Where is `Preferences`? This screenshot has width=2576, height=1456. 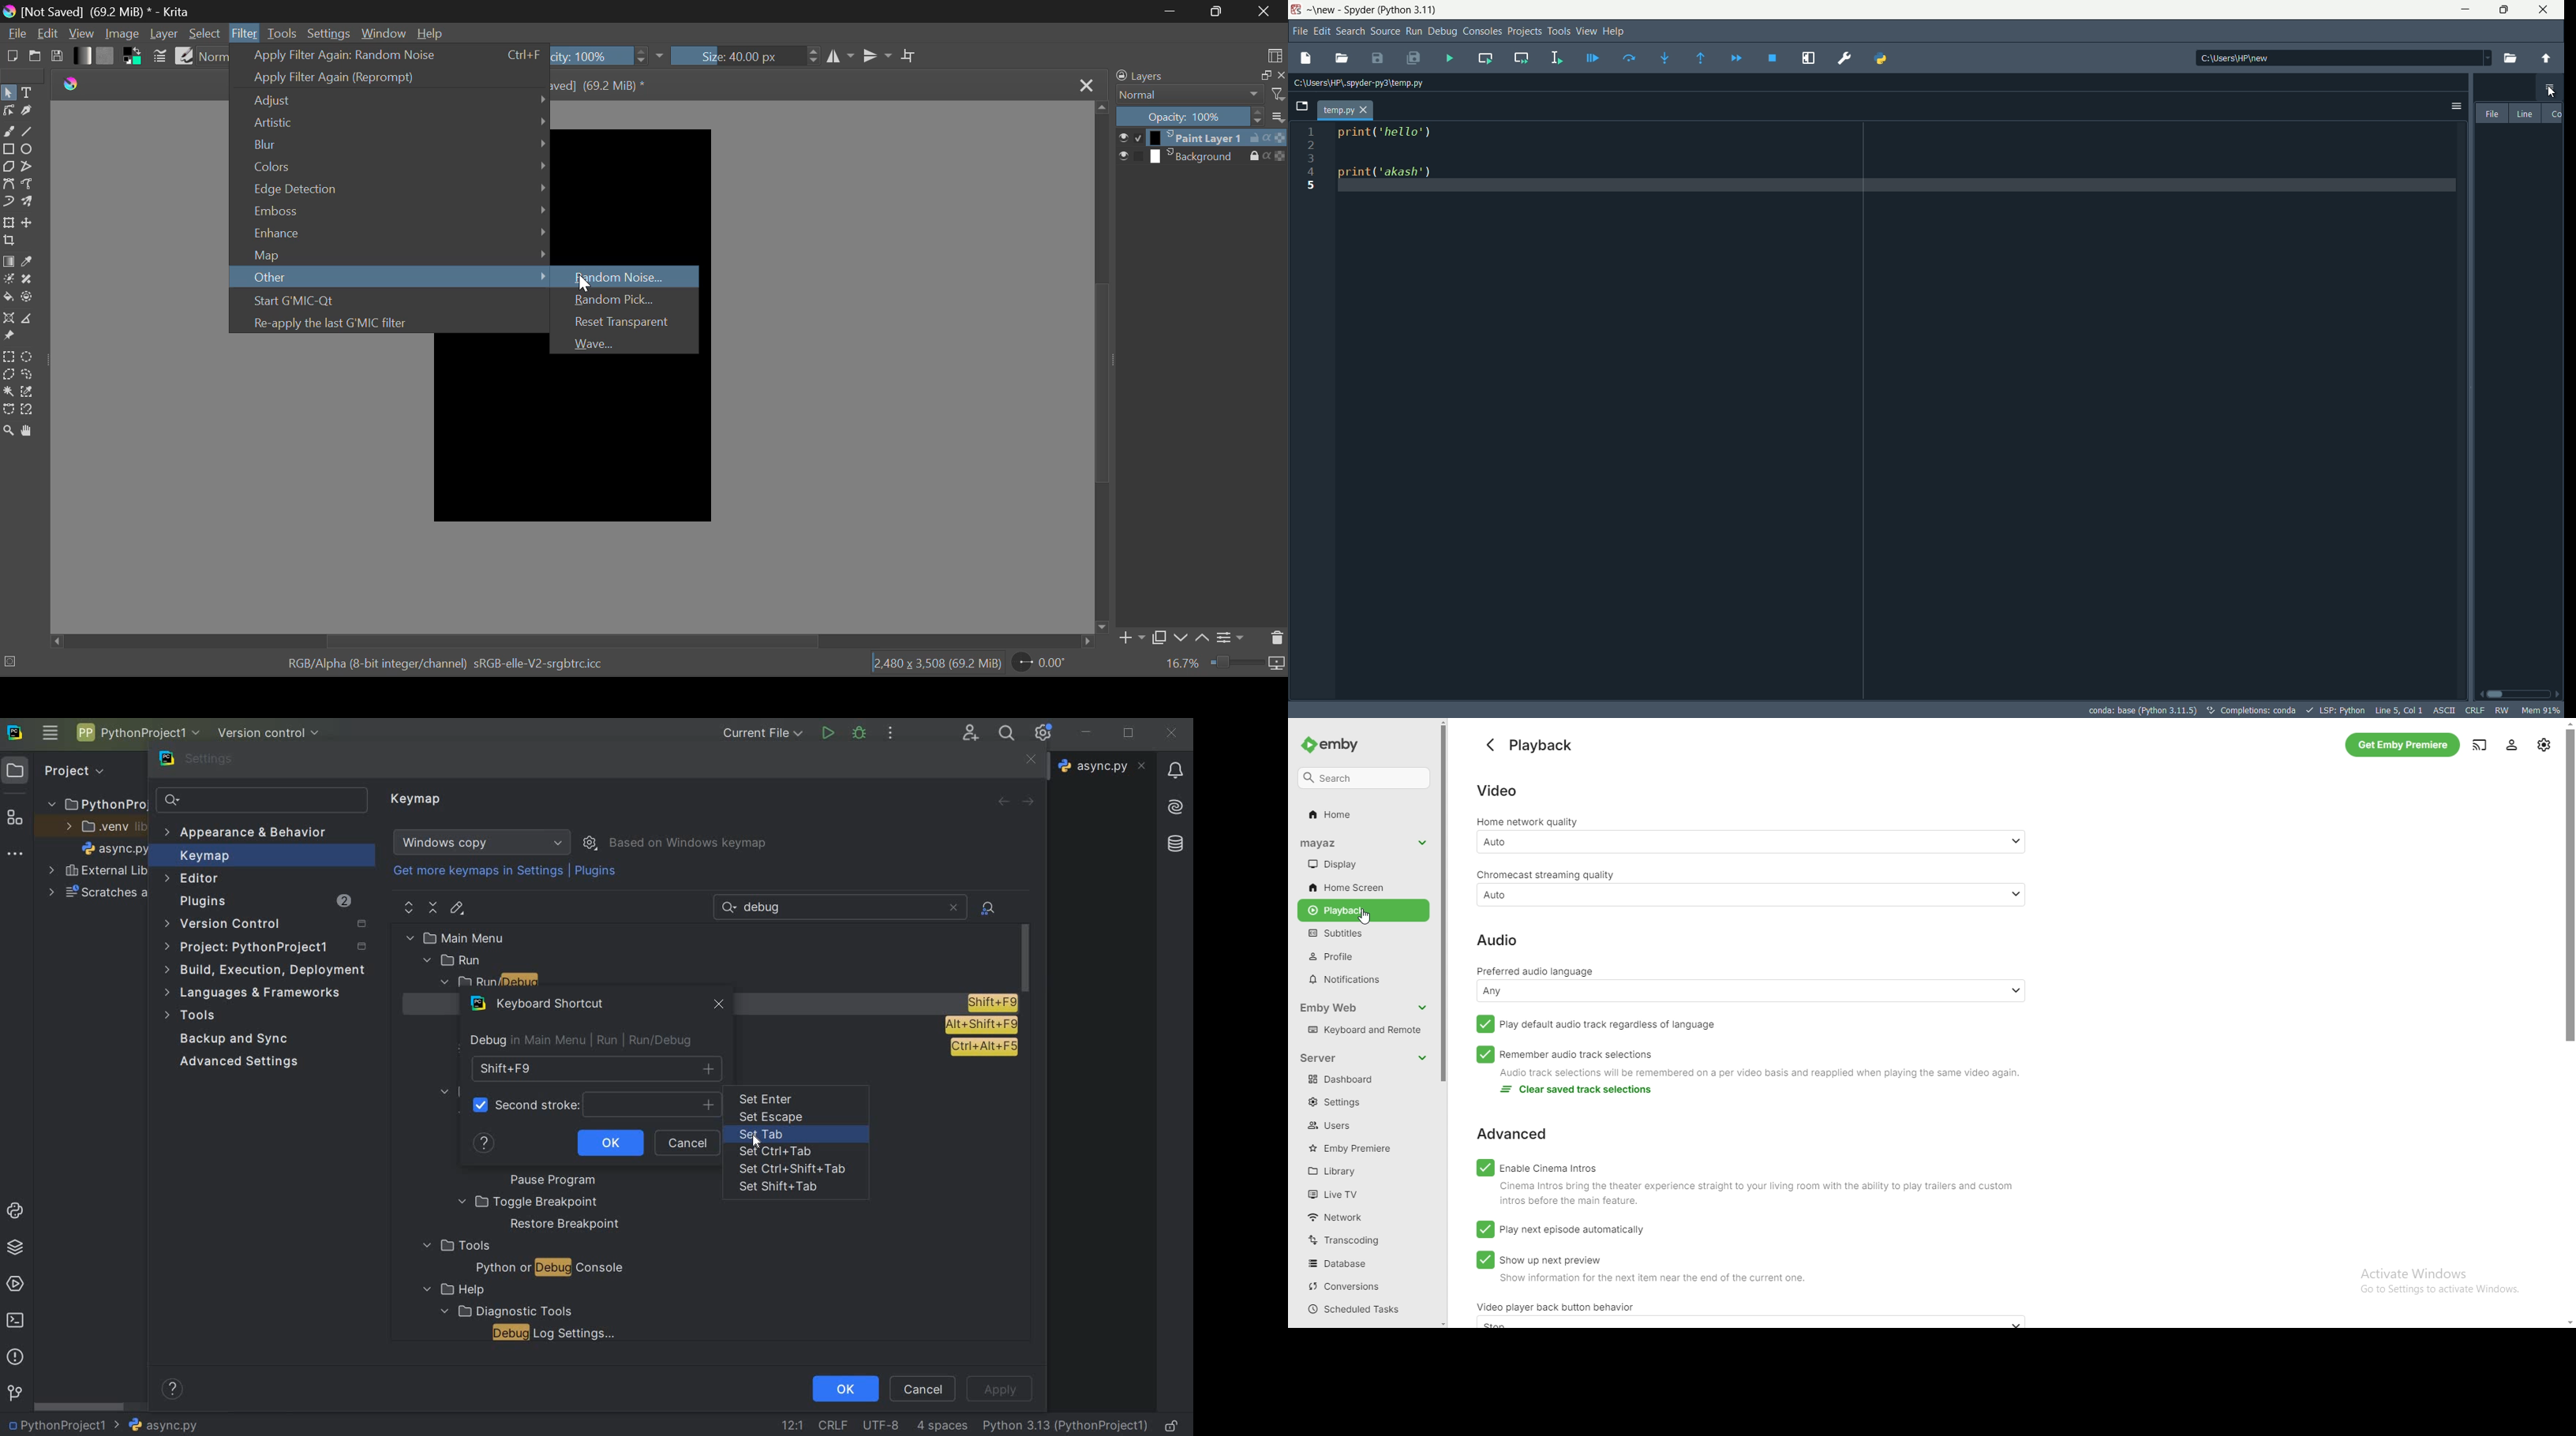
Preferences is located at coordinates (1843, 60).